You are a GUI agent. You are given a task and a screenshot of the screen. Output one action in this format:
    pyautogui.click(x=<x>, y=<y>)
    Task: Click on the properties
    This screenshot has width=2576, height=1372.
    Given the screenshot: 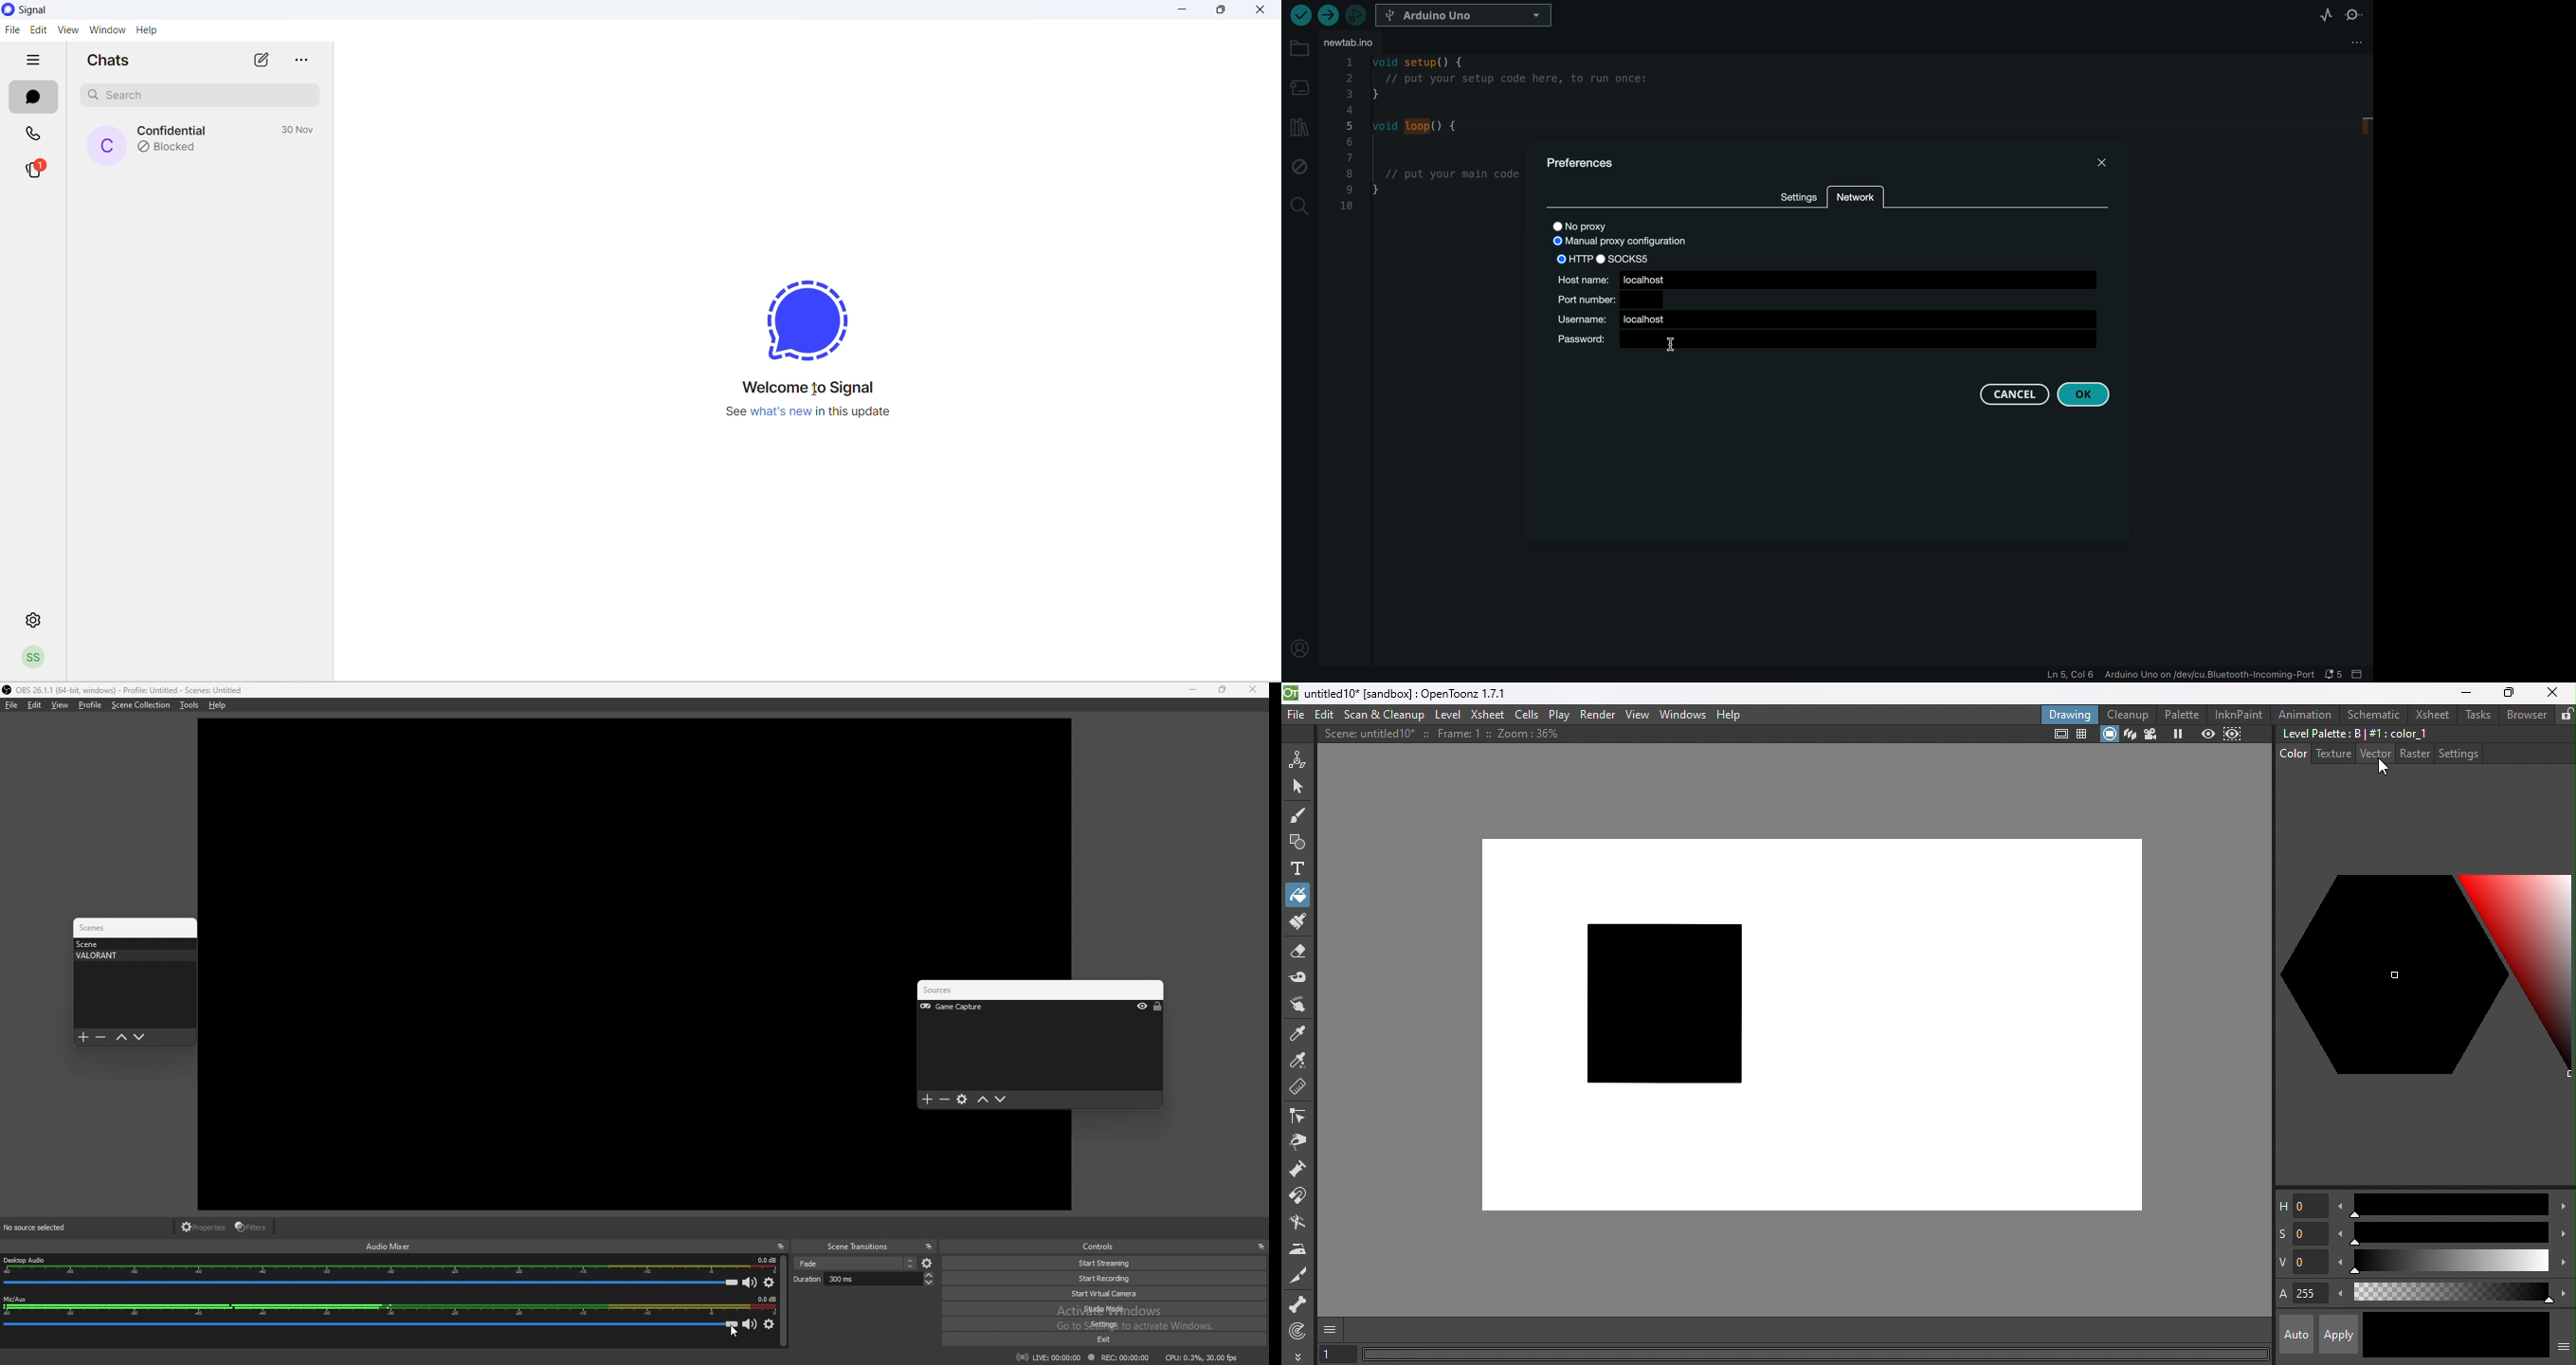 What is the action you would take?
    pyautogui.click(x=204, y=1227)
    